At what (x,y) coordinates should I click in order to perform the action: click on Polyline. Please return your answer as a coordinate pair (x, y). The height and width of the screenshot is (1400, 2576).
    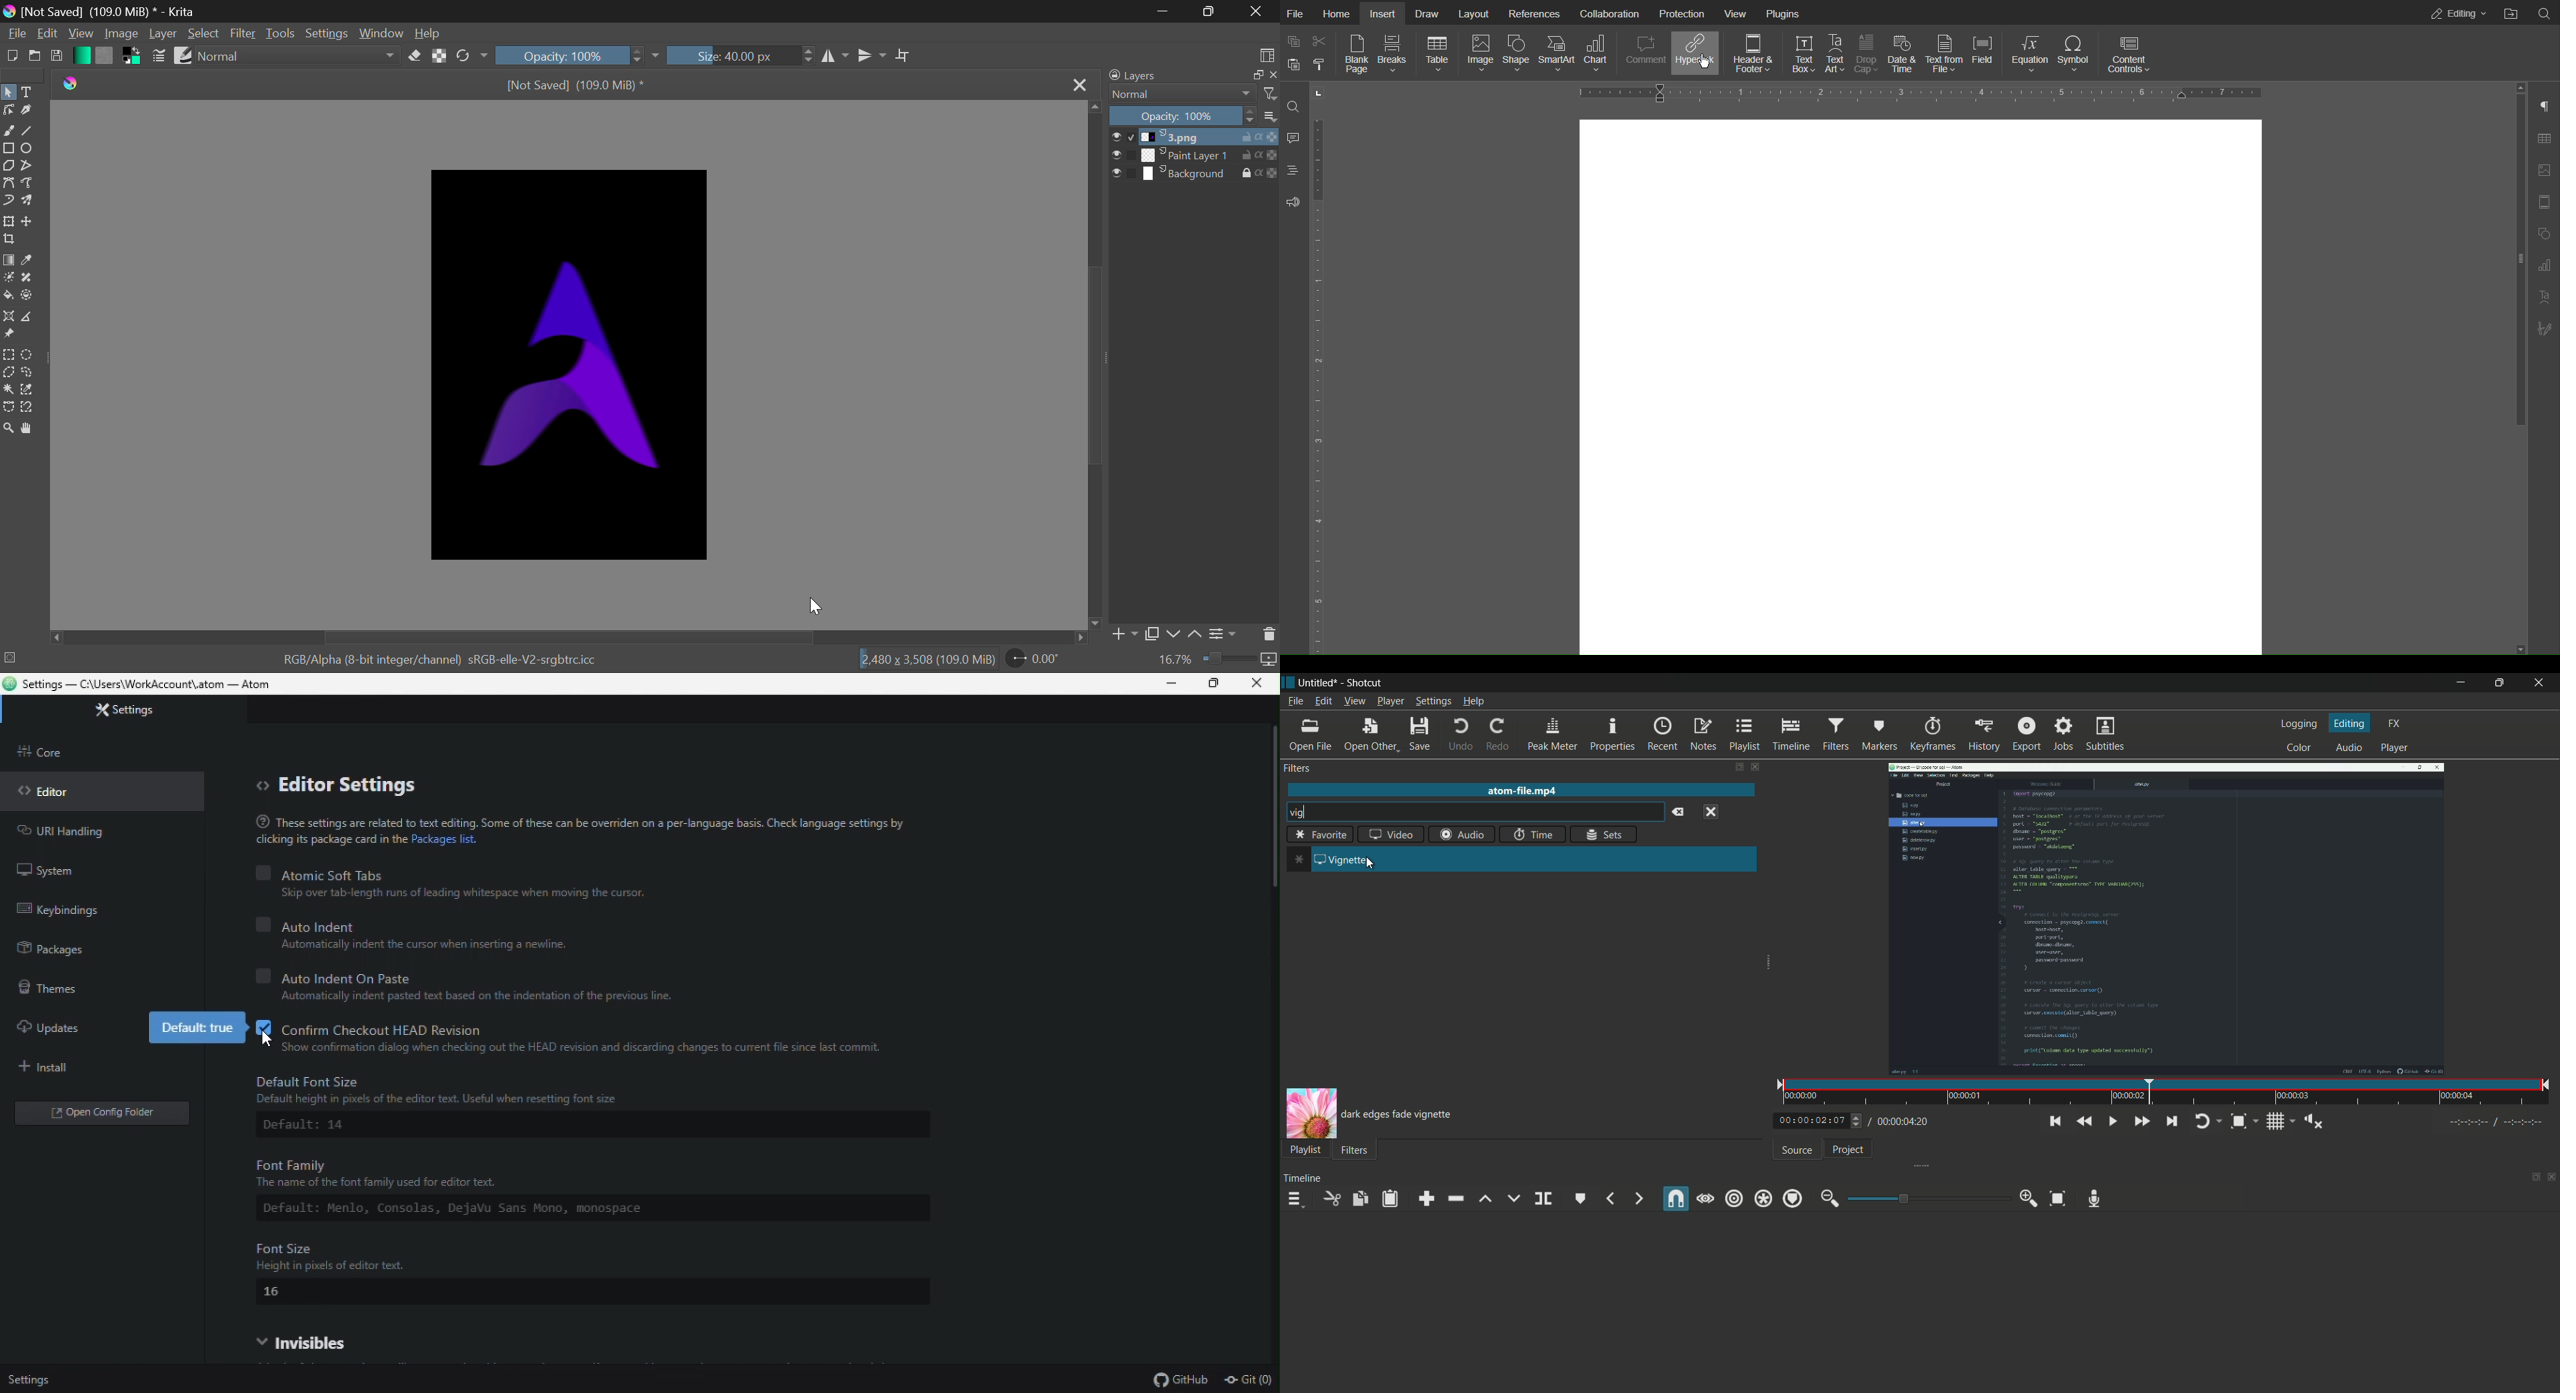
    Looking at the image, I should click on (28, 166).